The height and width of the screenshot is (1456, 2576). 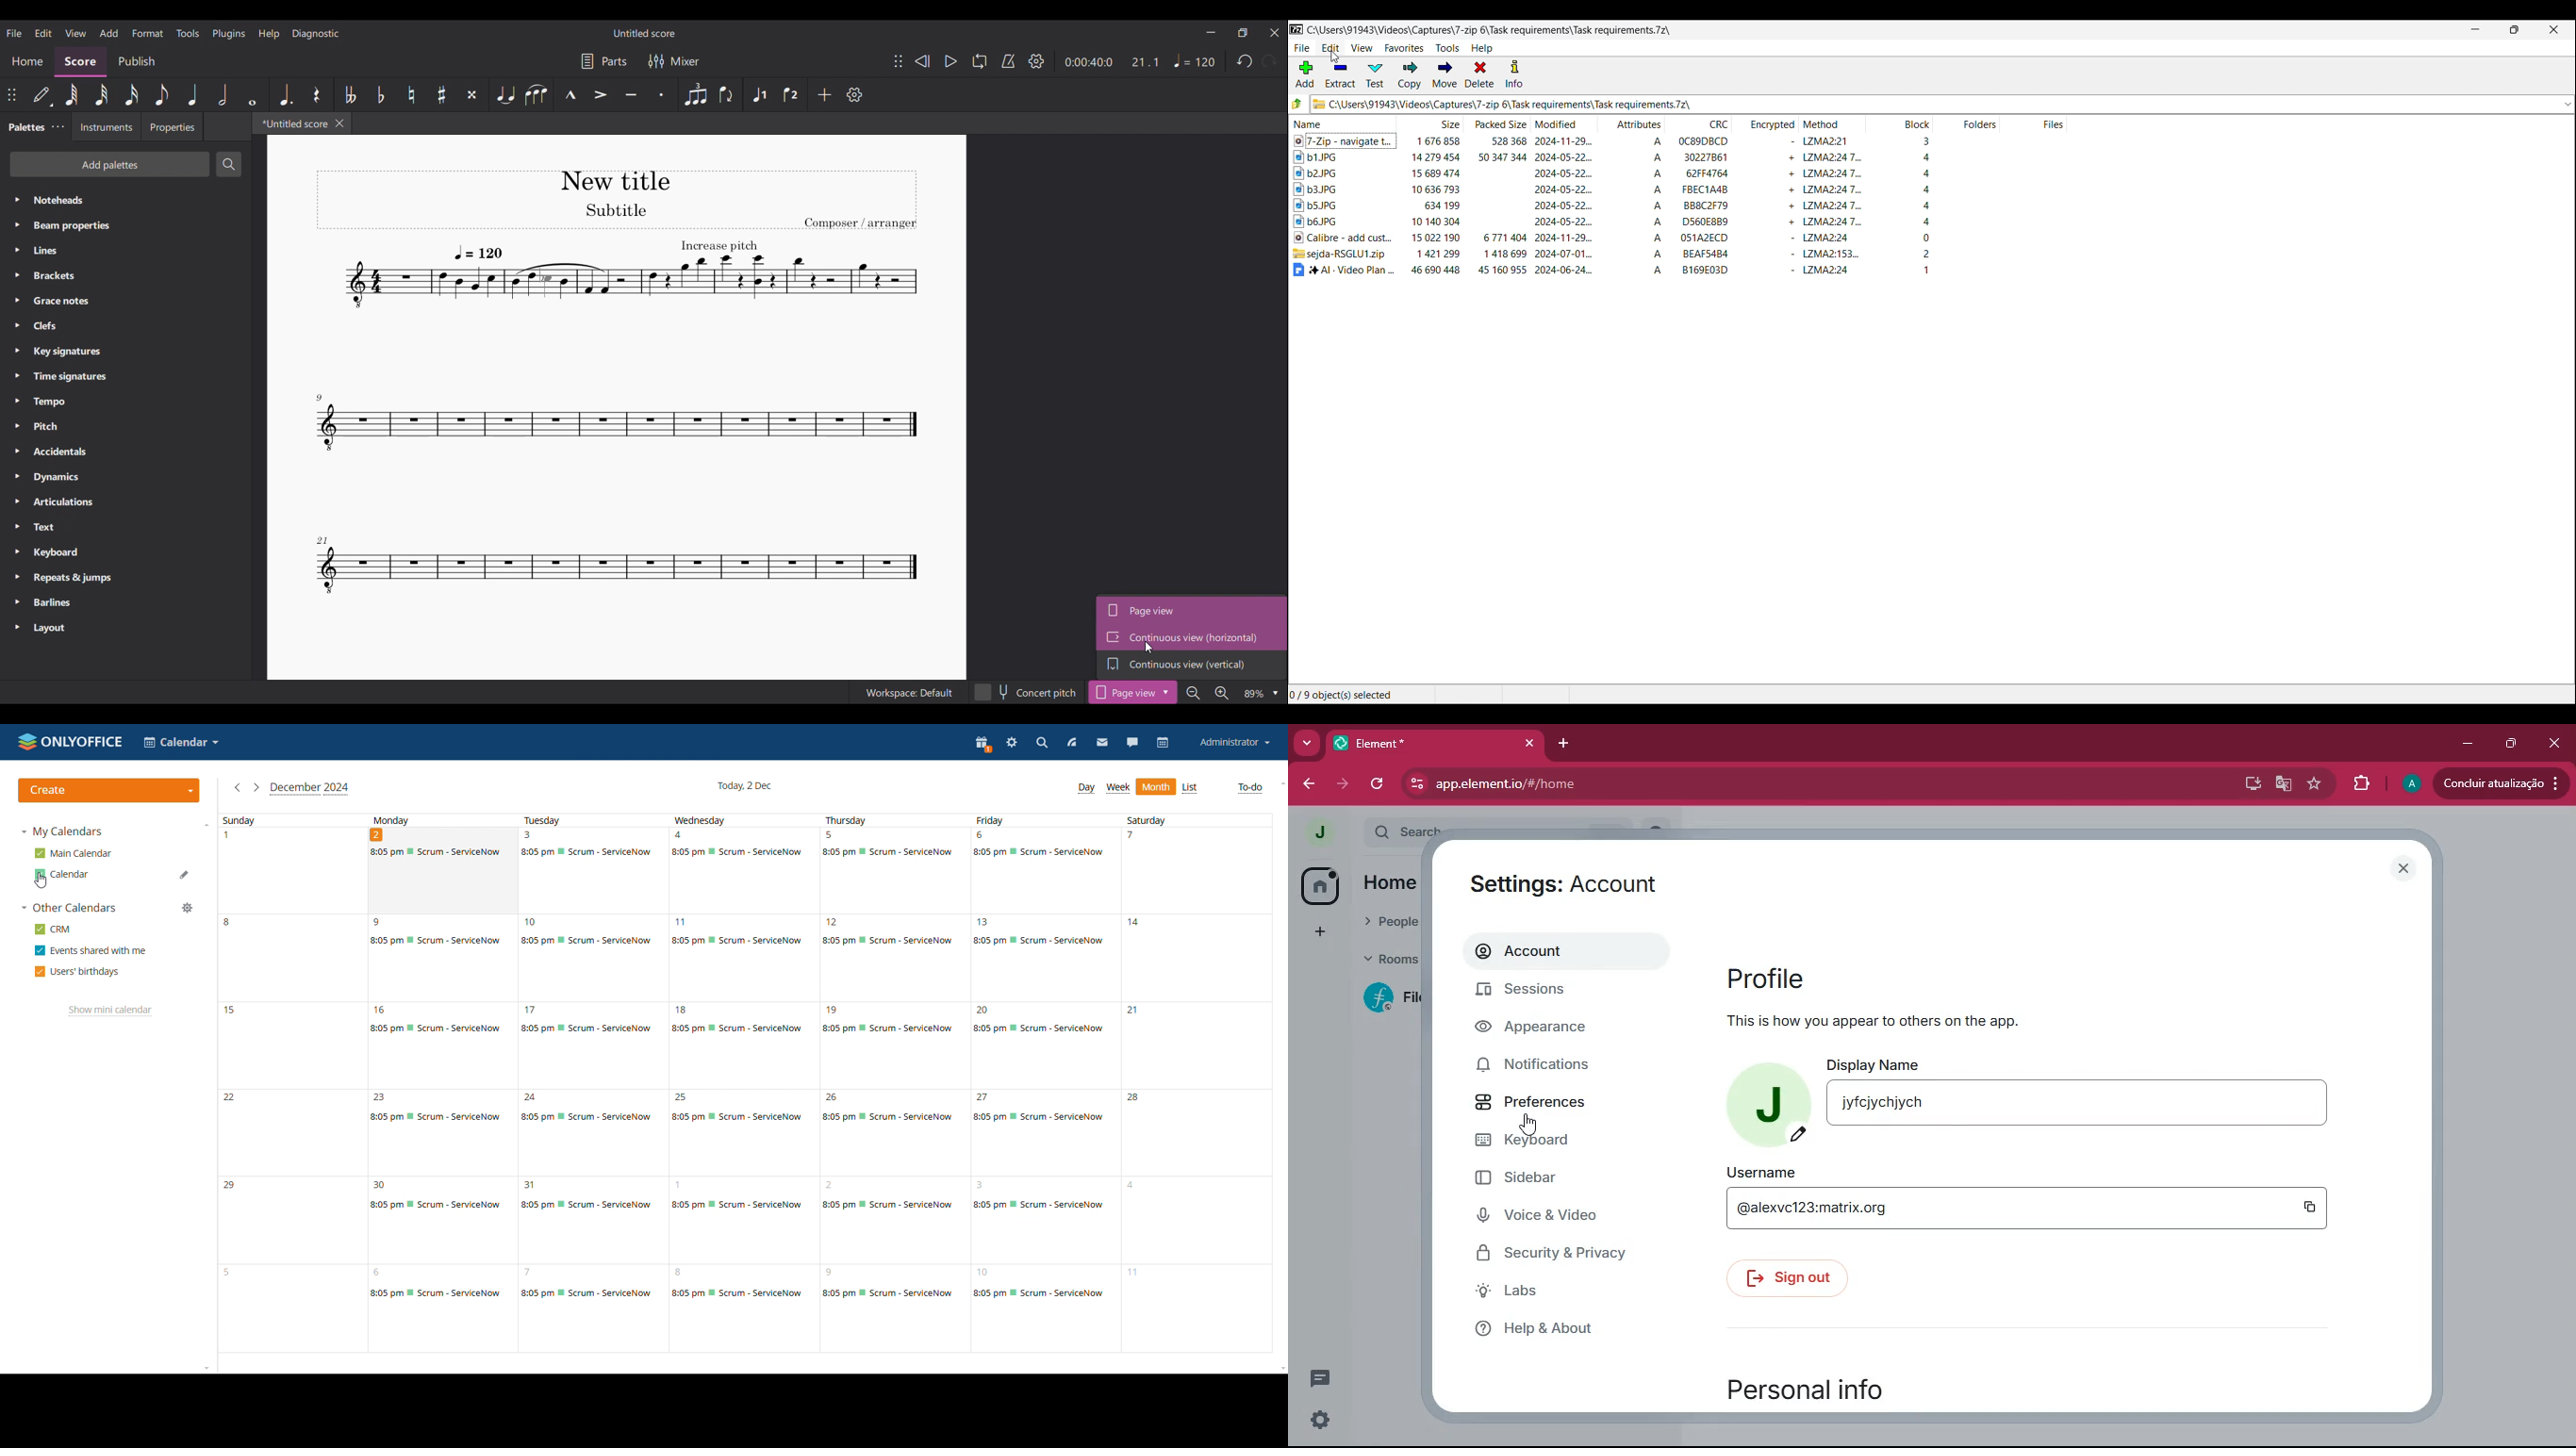 I want to click on Text, so click(x=125, y=527).